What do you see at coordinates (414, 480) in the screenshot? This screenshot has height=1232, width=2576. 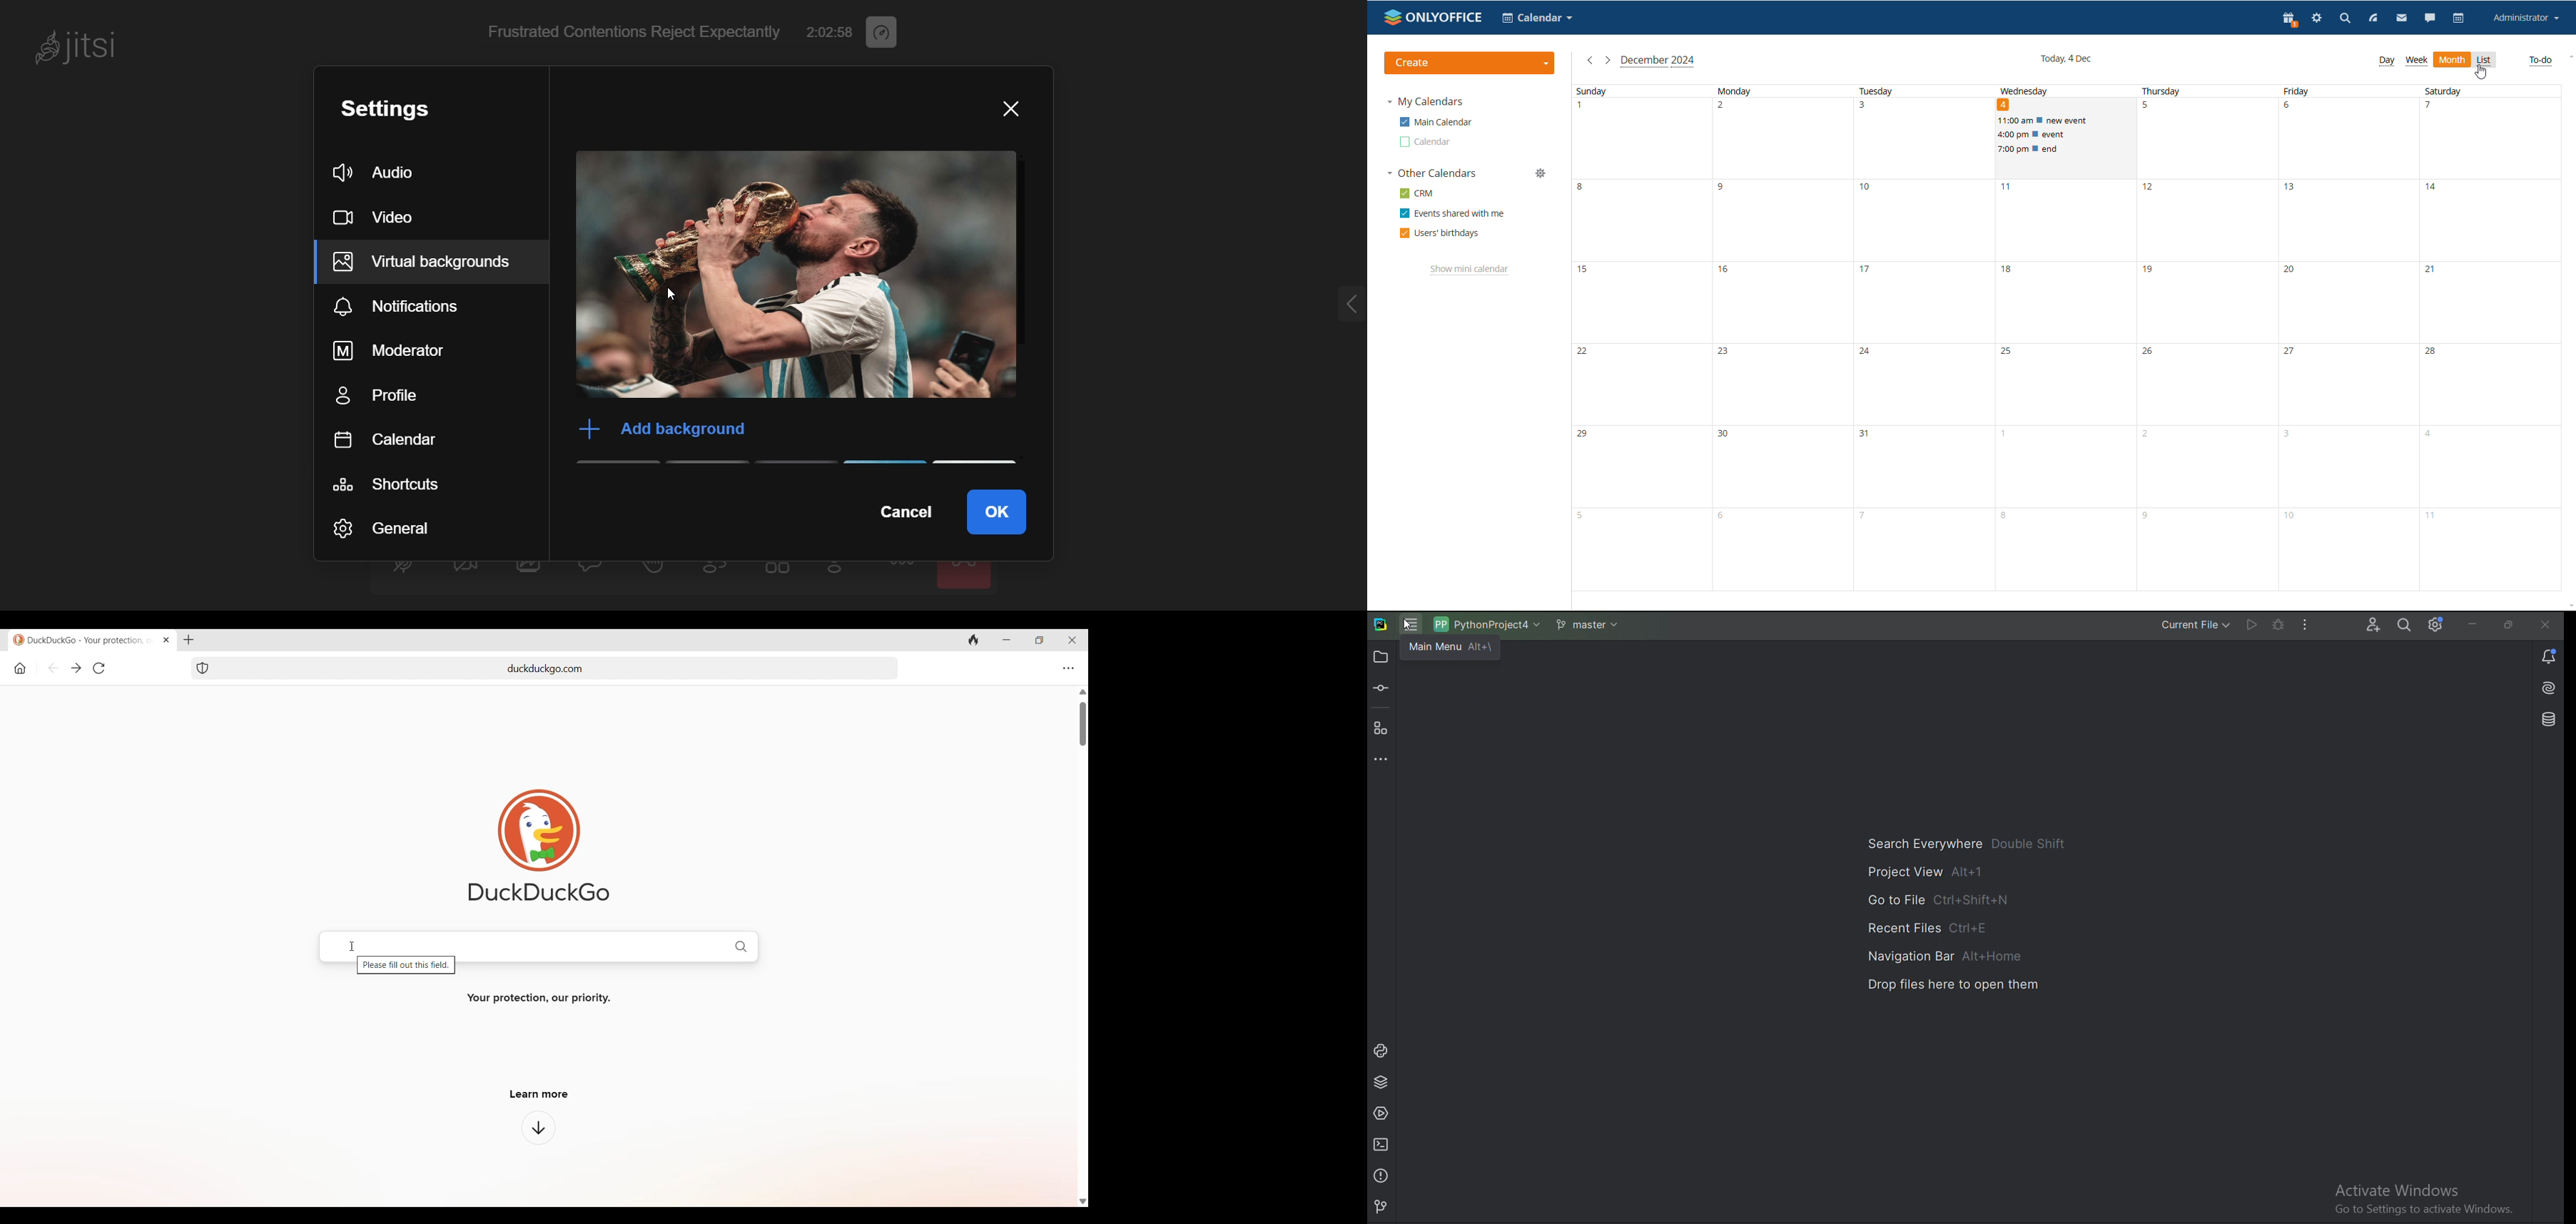 I see `shortcuts` at bounding box center [414, 480].